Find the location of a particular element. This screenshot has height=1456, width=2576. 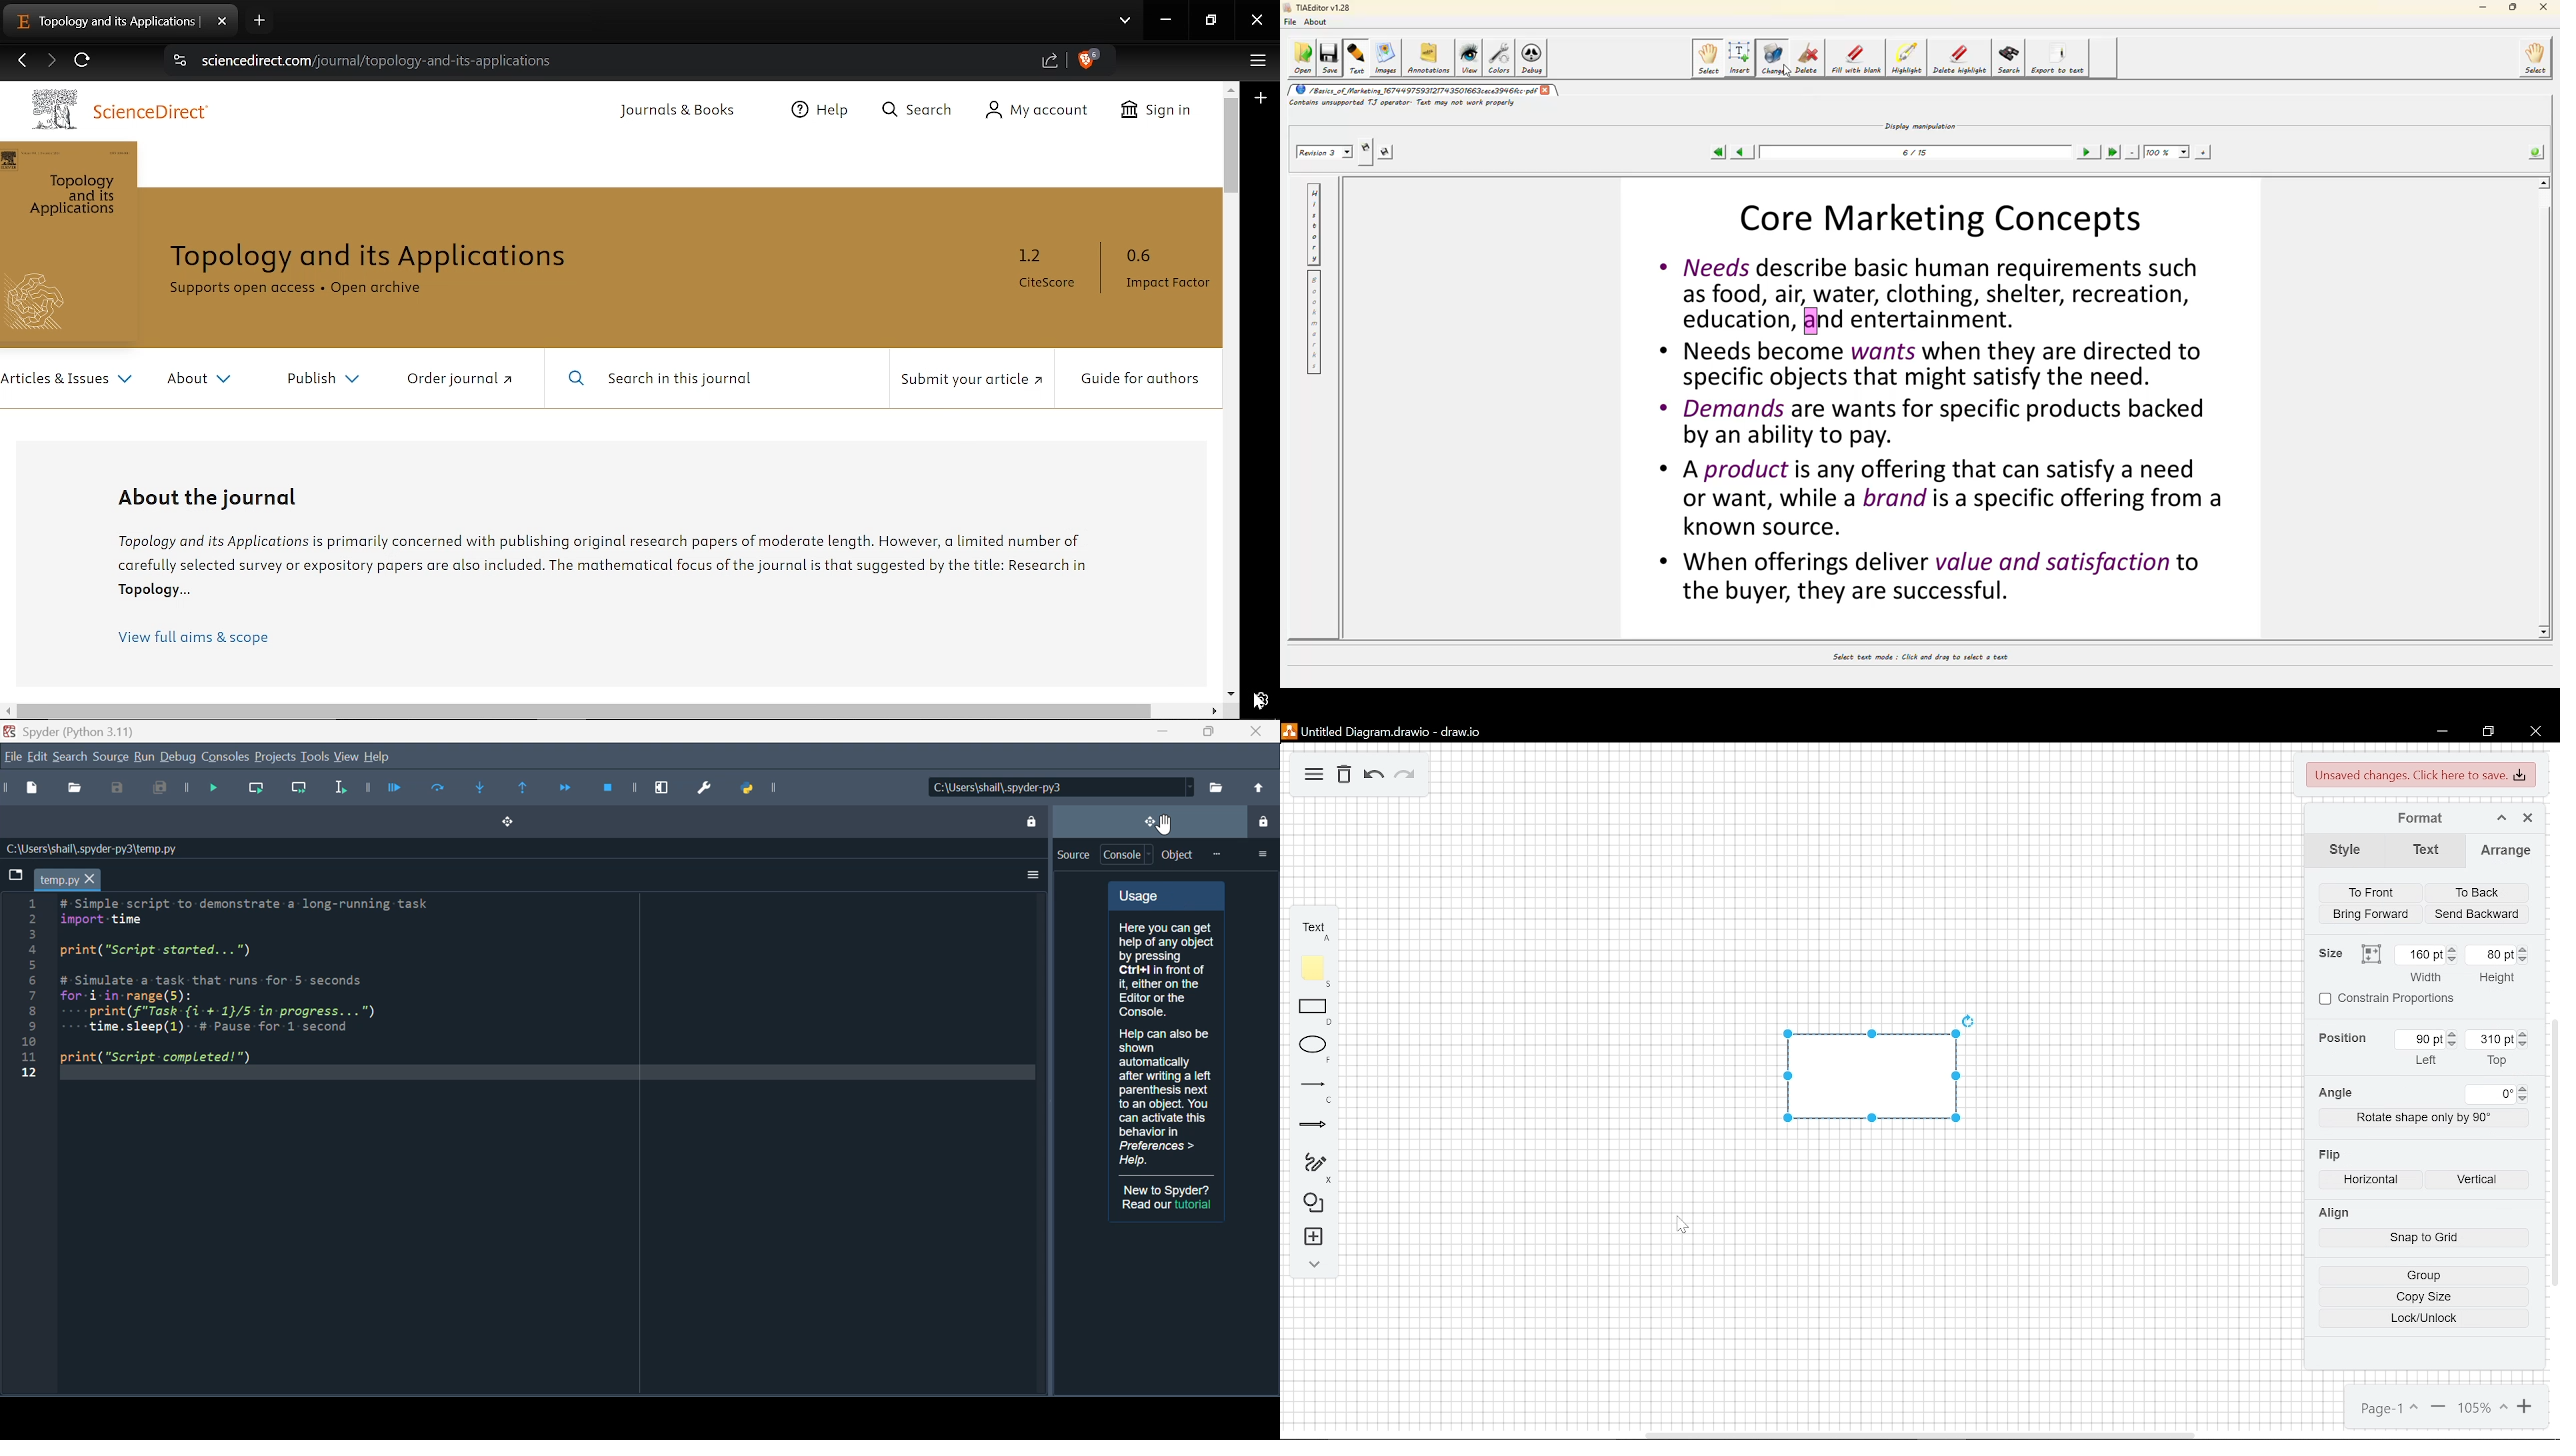

Stop debugging is located at coordinates (611, 787).